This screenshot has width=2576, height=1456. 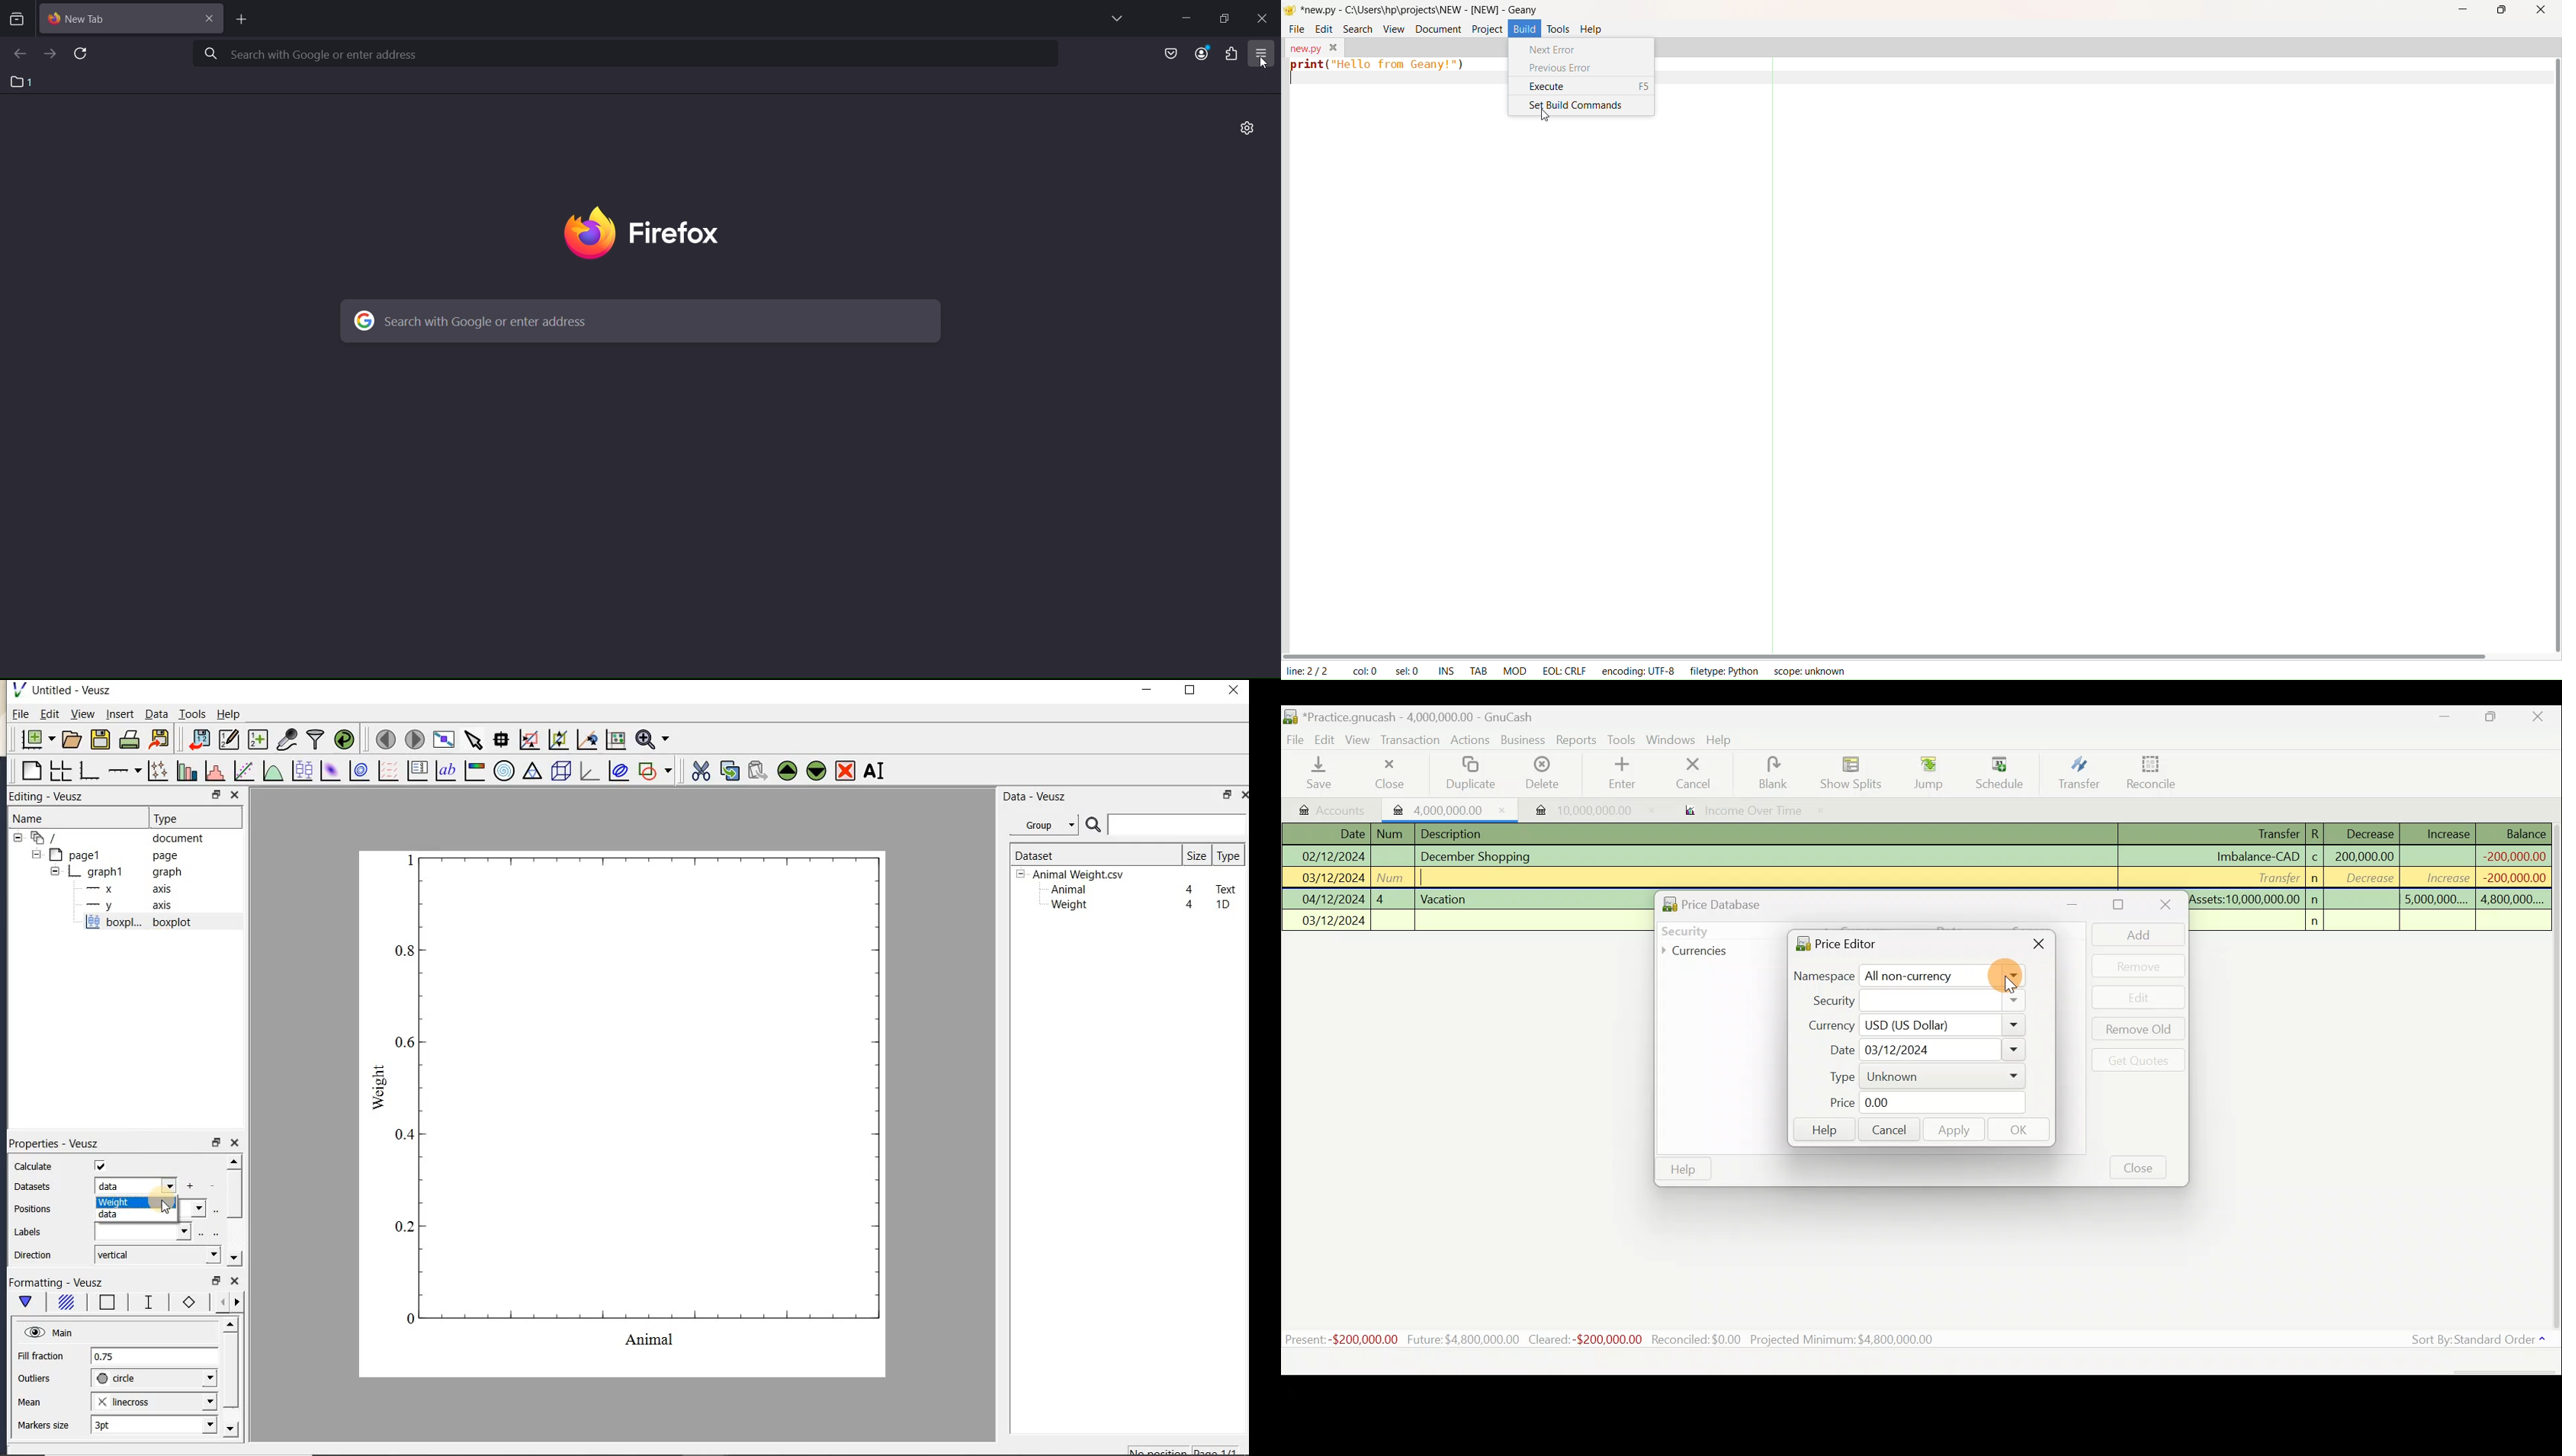 What do you see at coordinates (1332, 855) in the screenshot?
I see `02/12/2024` at bounding box center [1332, 855].